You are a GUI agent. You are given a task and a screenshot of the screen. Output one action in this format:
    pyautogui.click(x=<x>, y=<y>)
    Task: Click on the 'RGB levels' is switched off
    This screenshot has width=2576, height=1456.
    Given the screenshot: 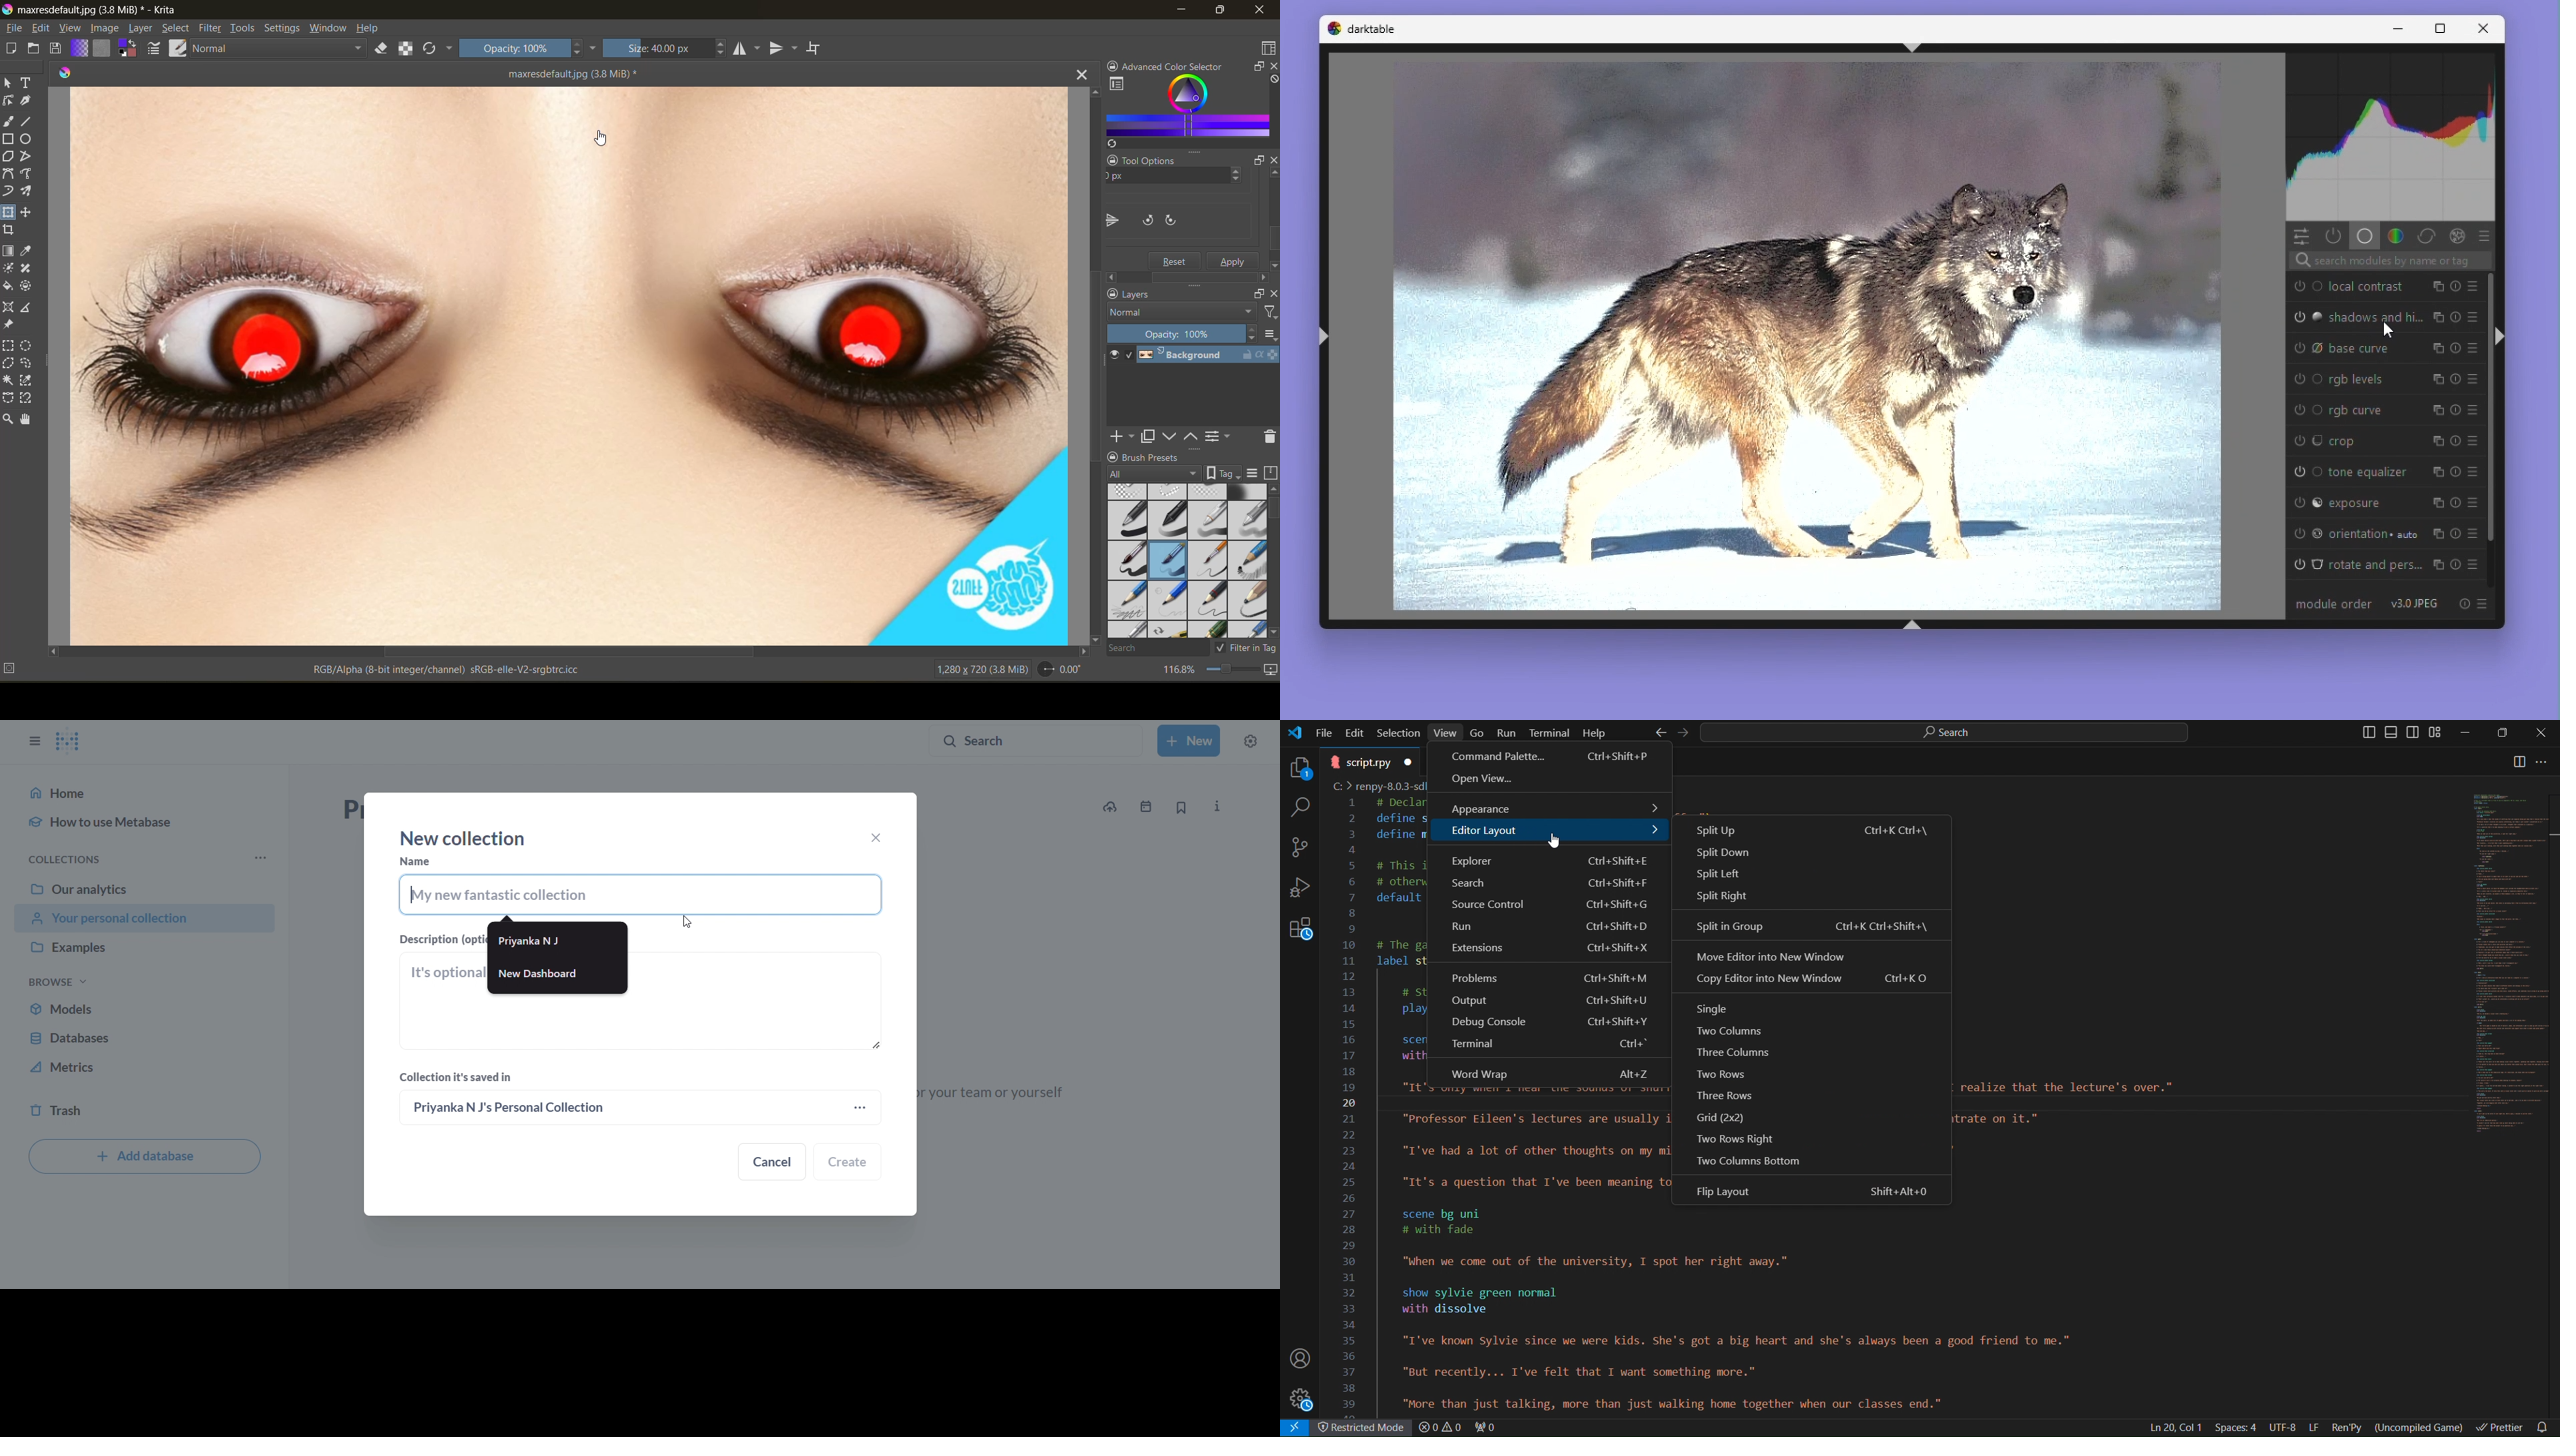 What is the action you would take?
    pyautogui.click(x=2302, y=378)
    